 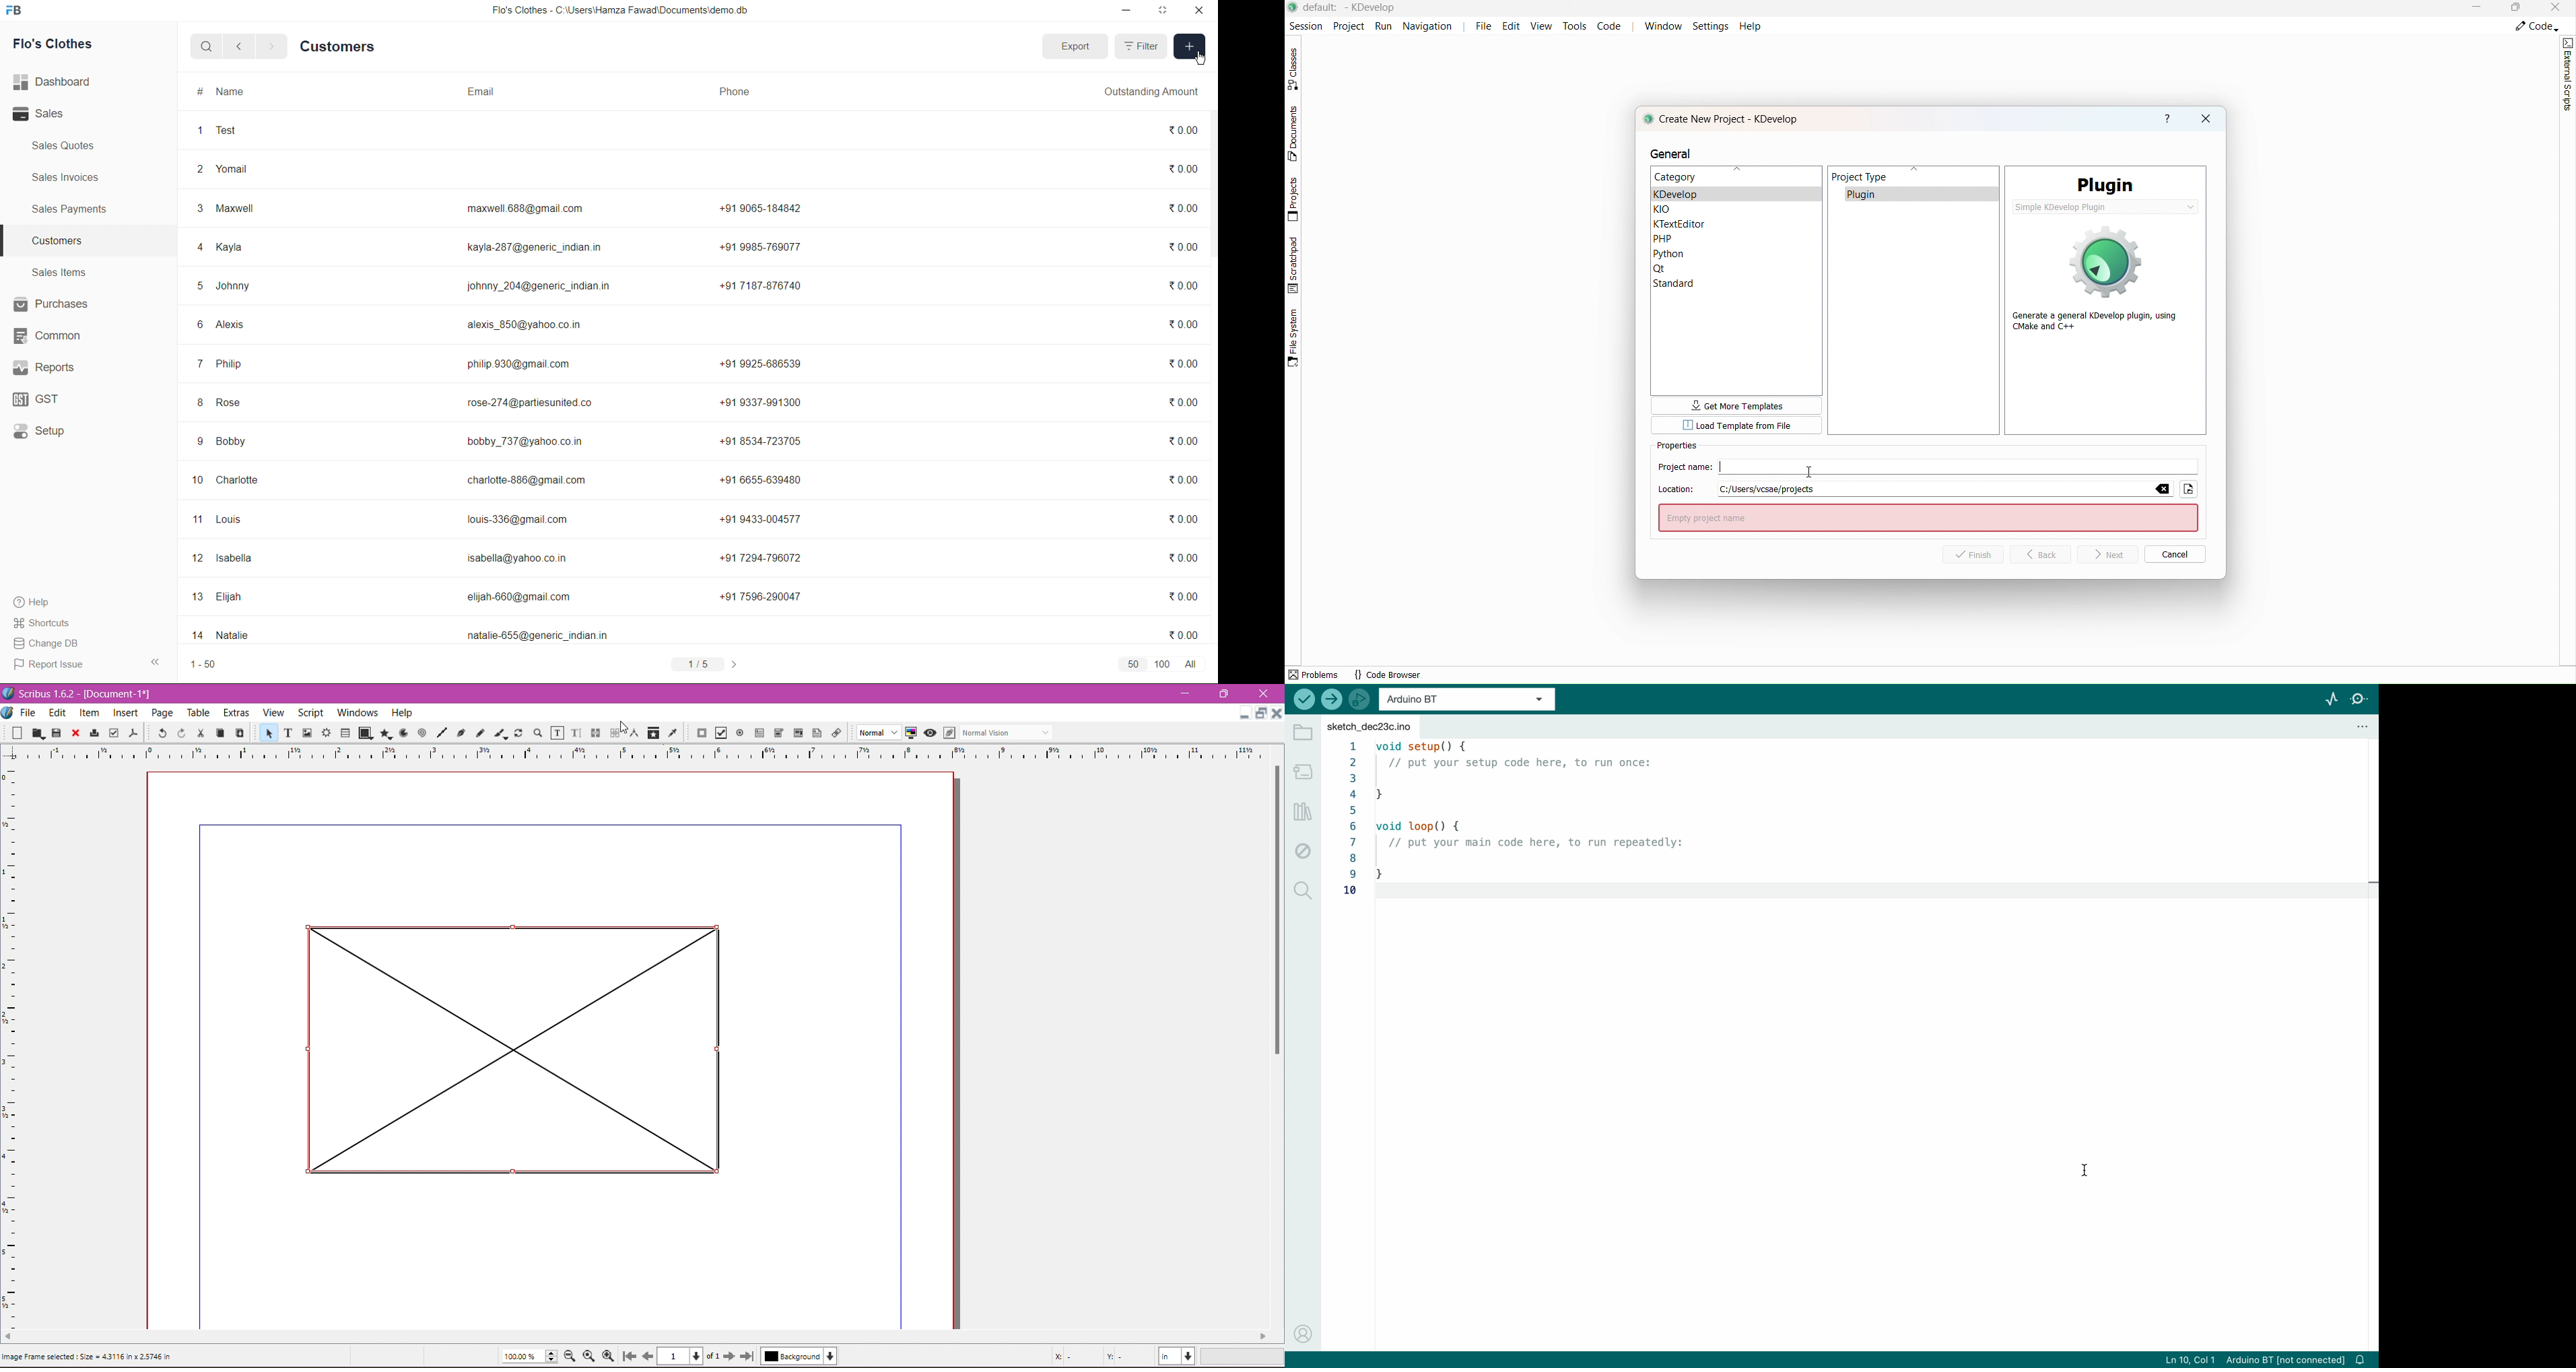 I want to click on +91 9433-004577, so click(x=759, y=514).